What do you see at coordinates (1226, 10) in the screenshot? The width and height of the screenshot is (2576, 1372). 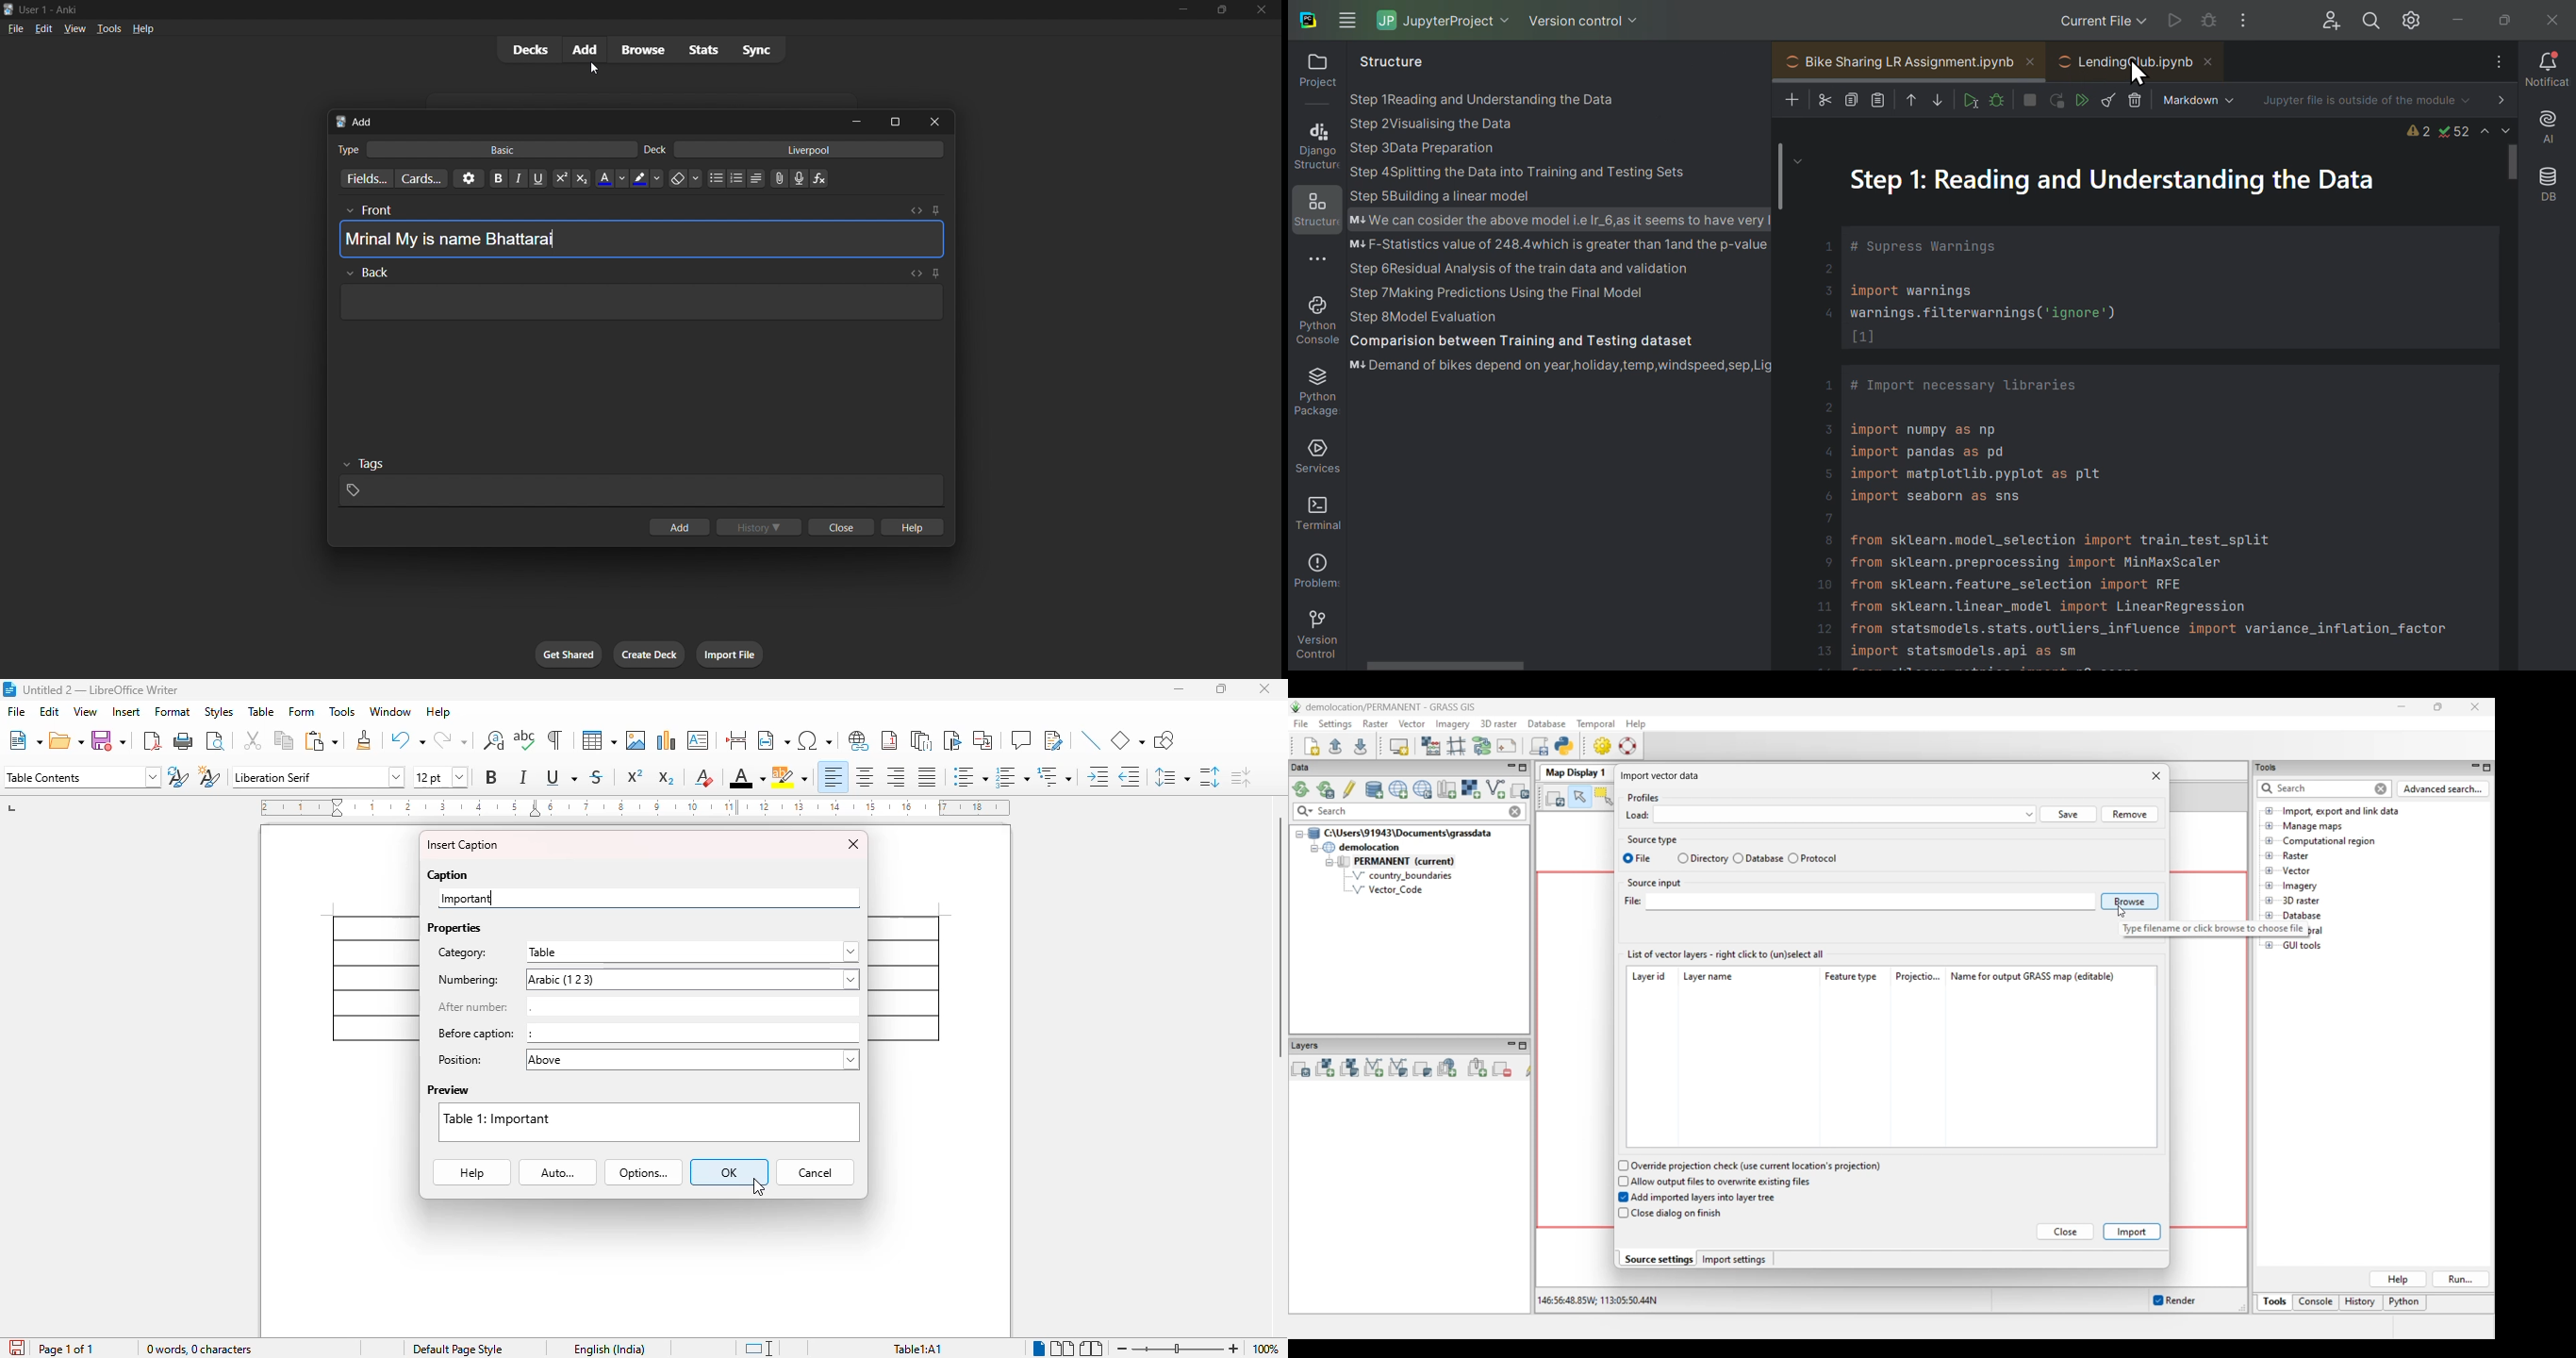 I see `maximize/restore` at bounding box center [1226, 10].